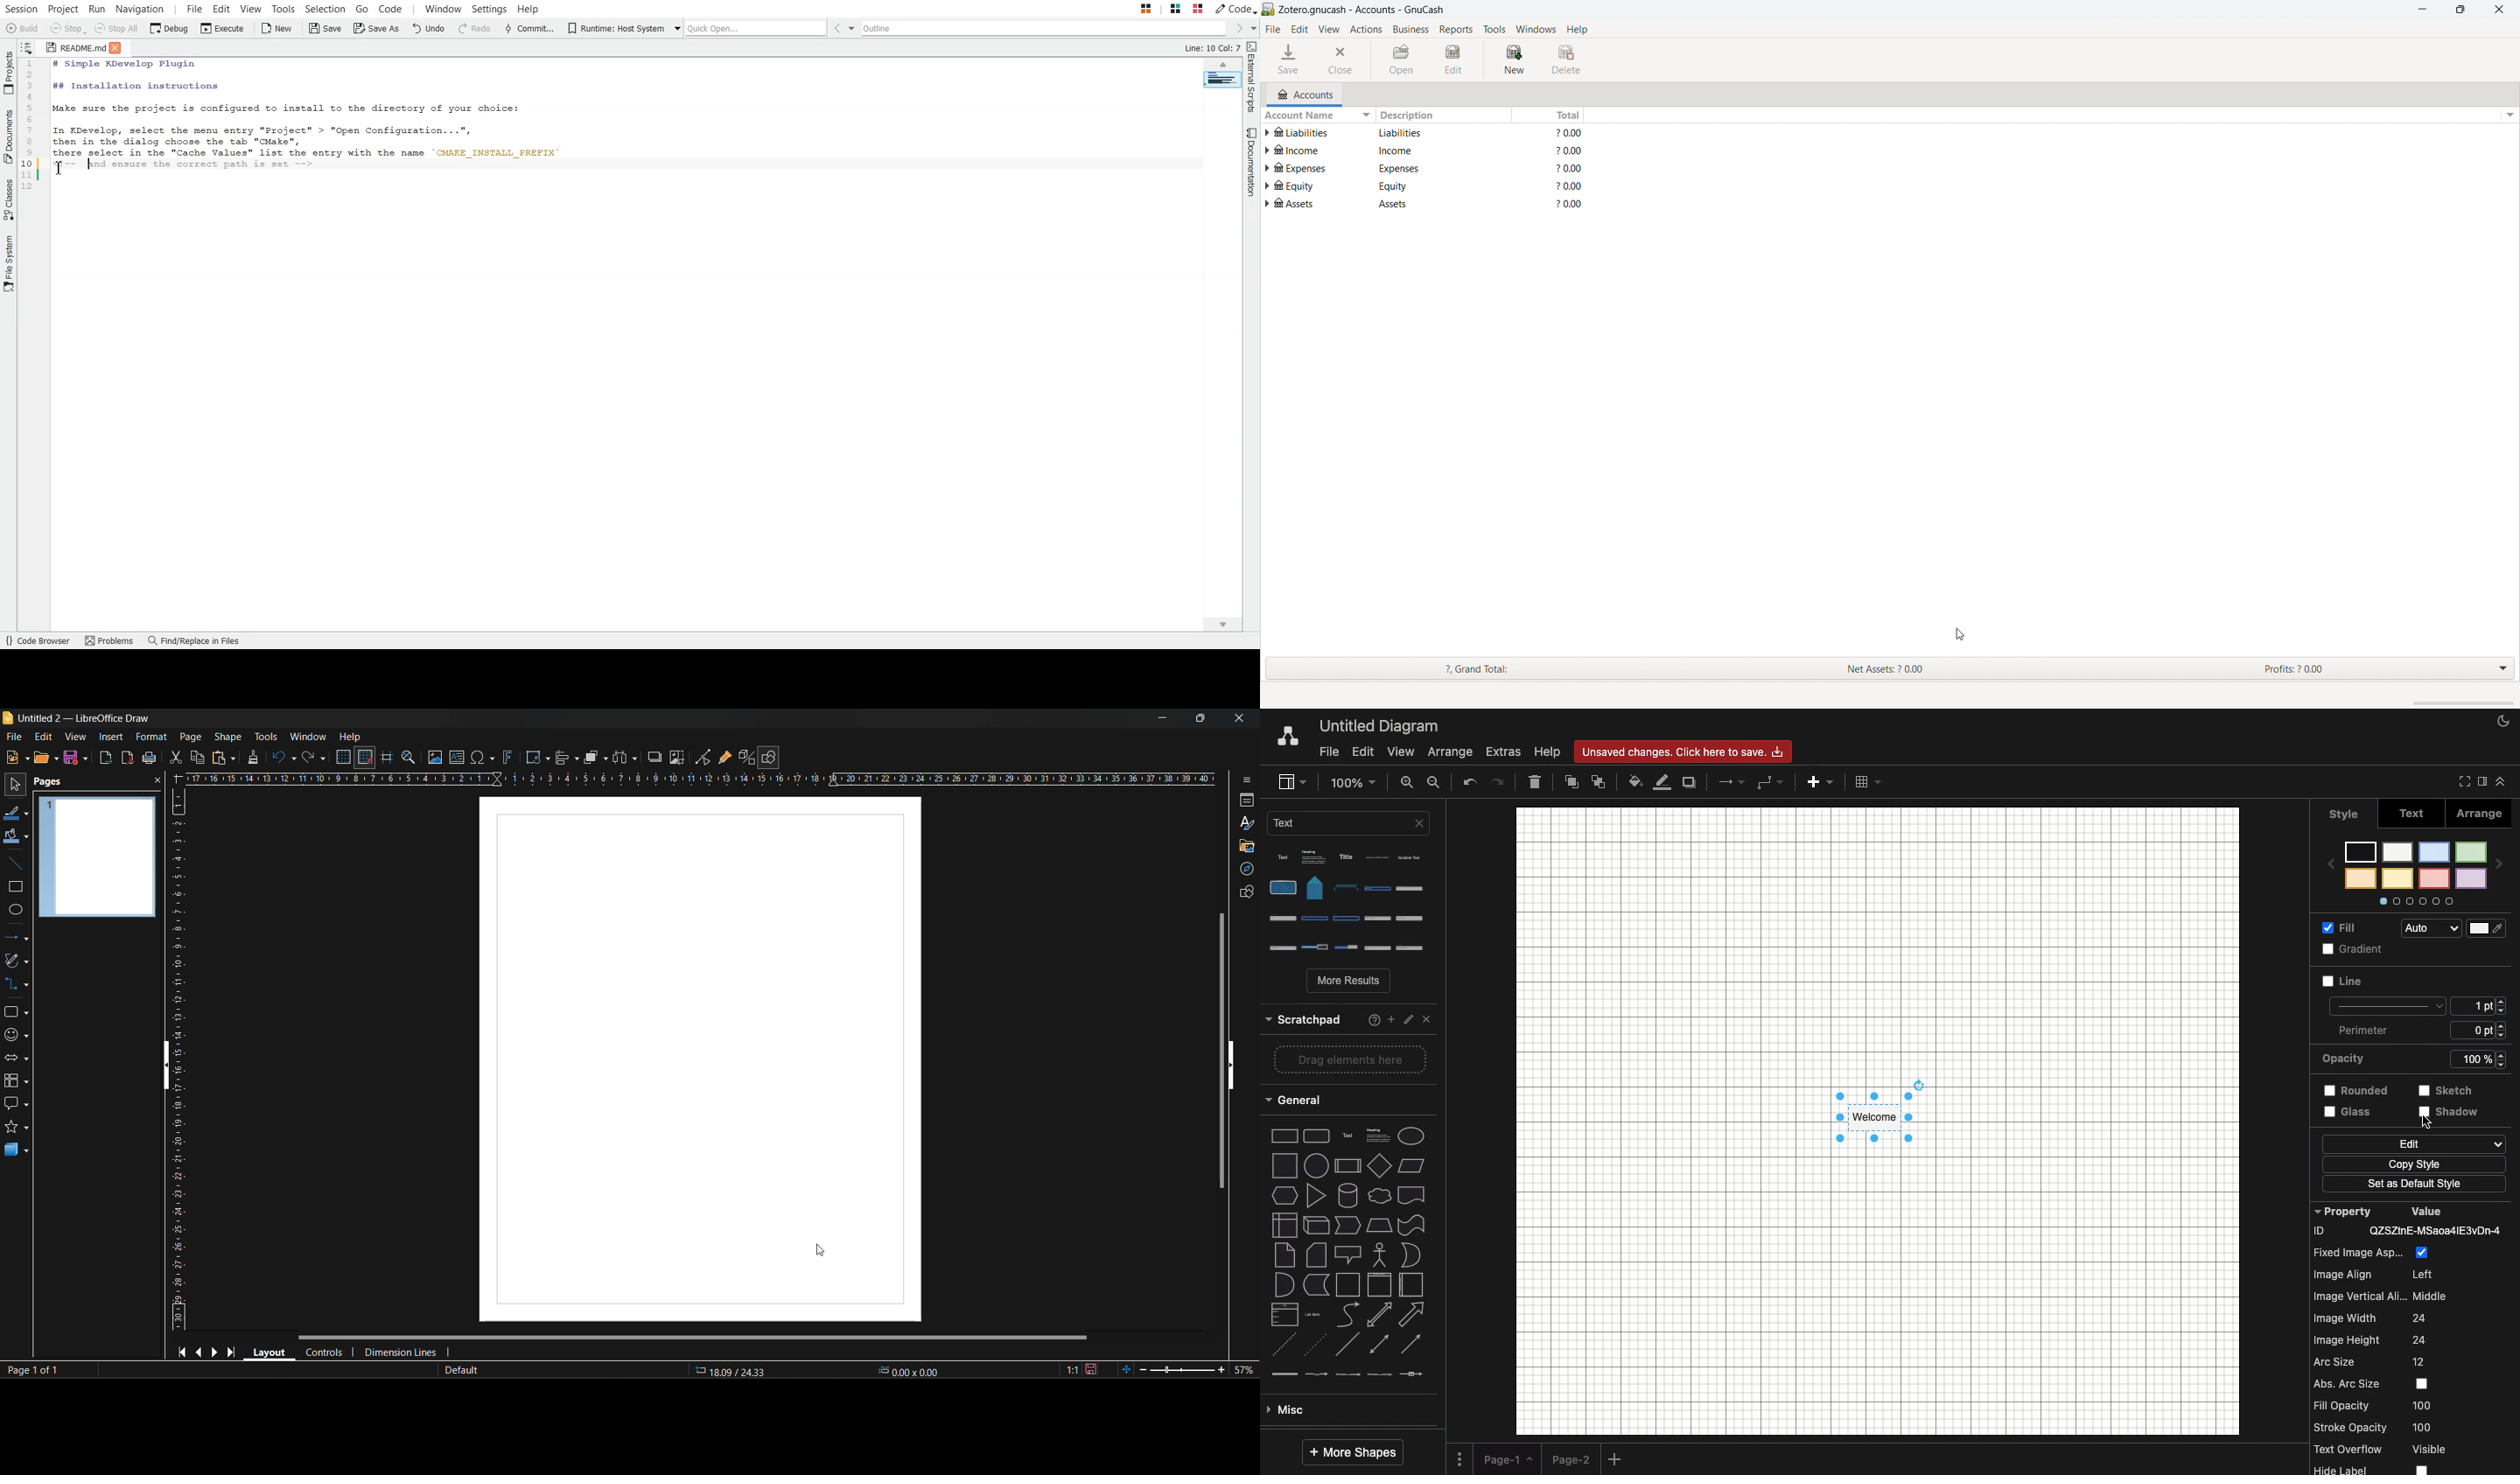 The width and height of the screenshot is (2520, 1484). What do you see at coordinates (285, 759) in the screenshot?
I see `undo` at bounding box center [285, 759].